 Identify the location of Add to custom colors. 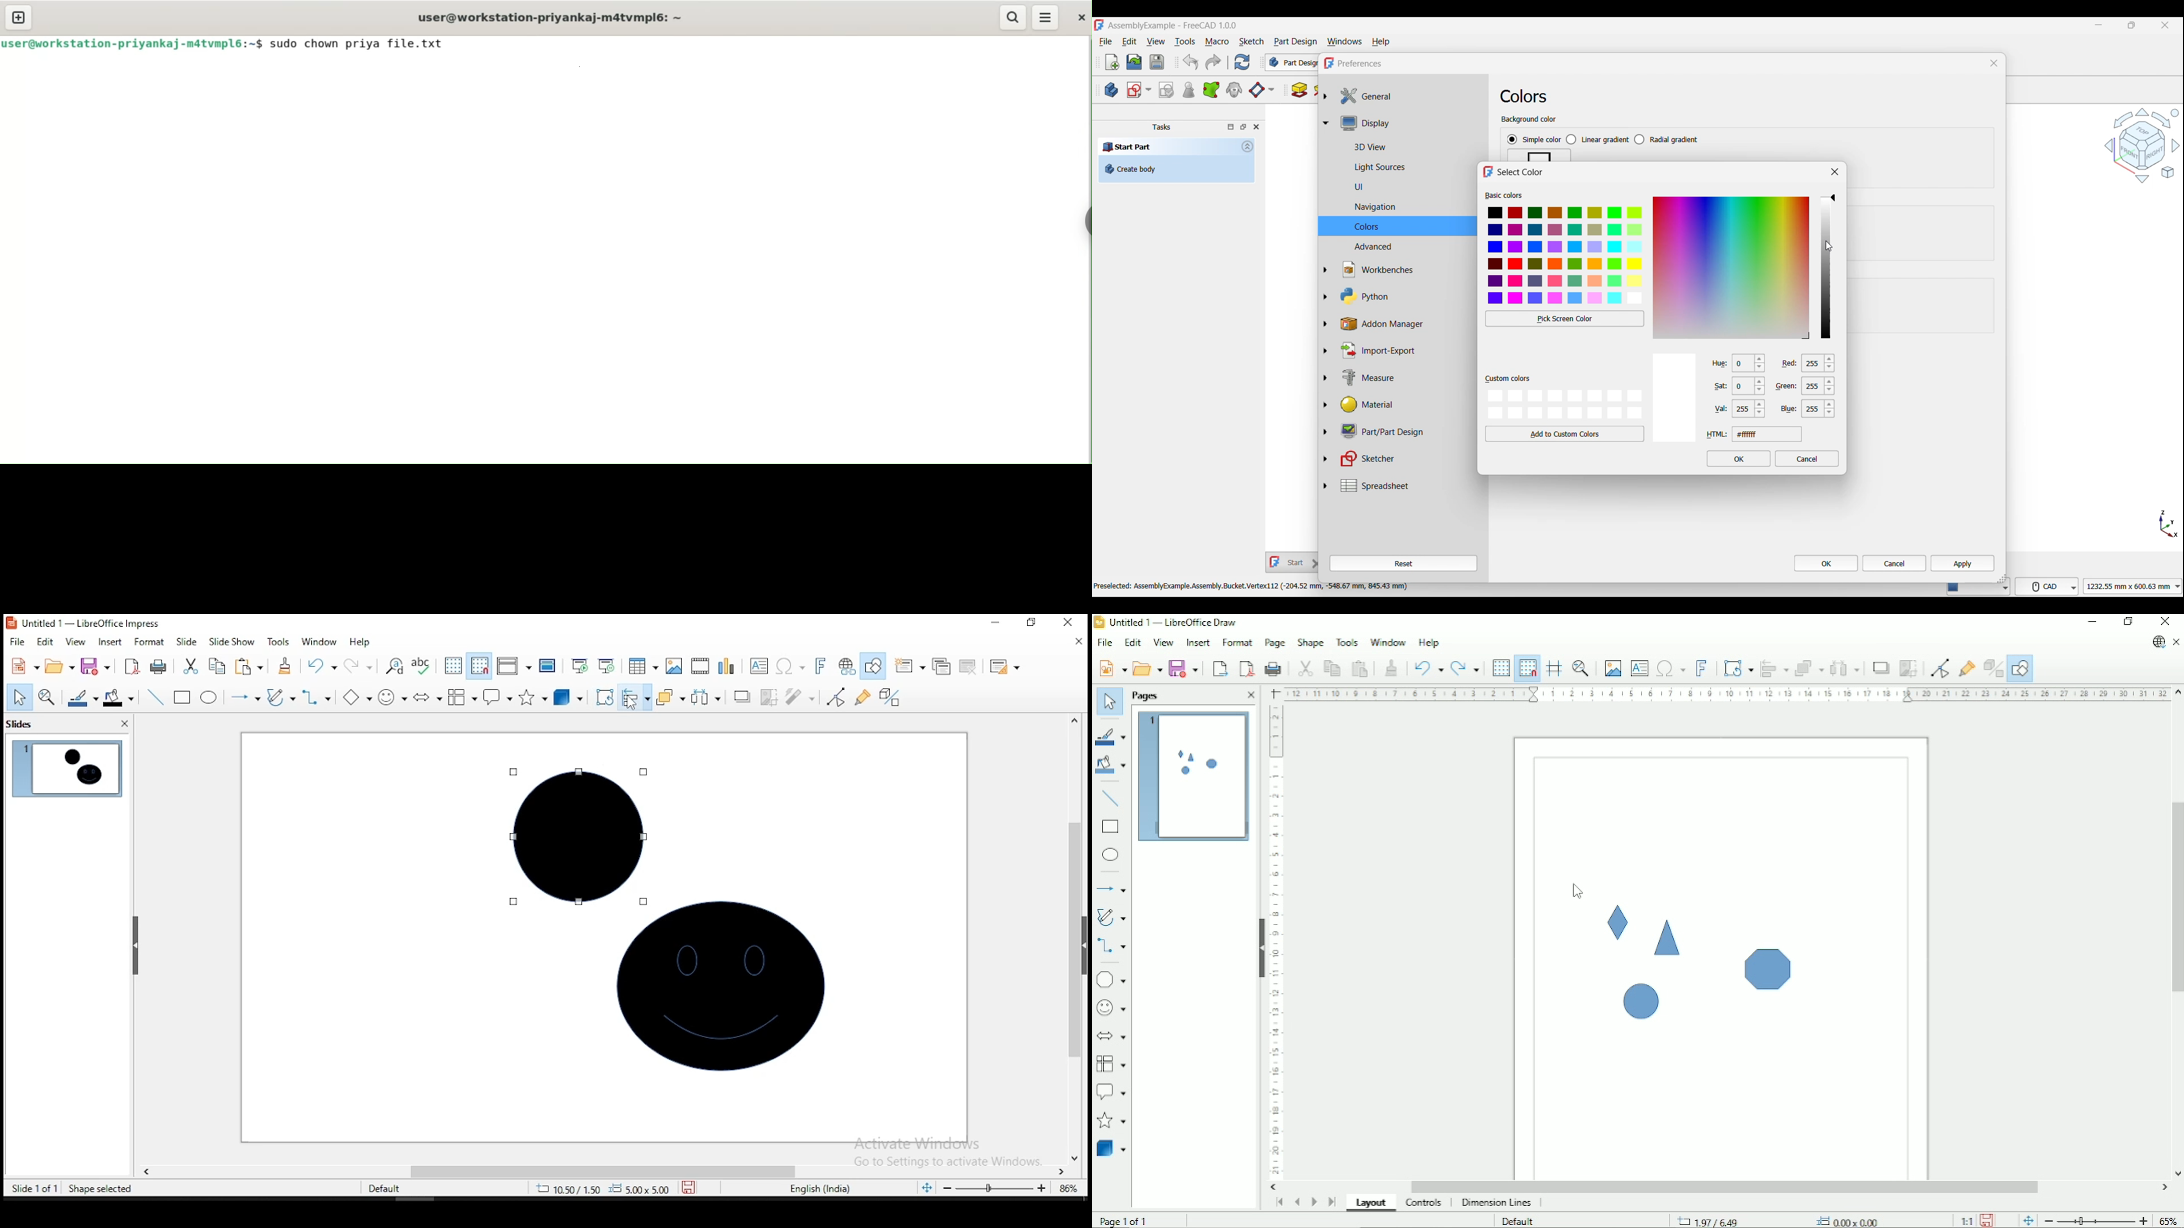
(1565, 434).